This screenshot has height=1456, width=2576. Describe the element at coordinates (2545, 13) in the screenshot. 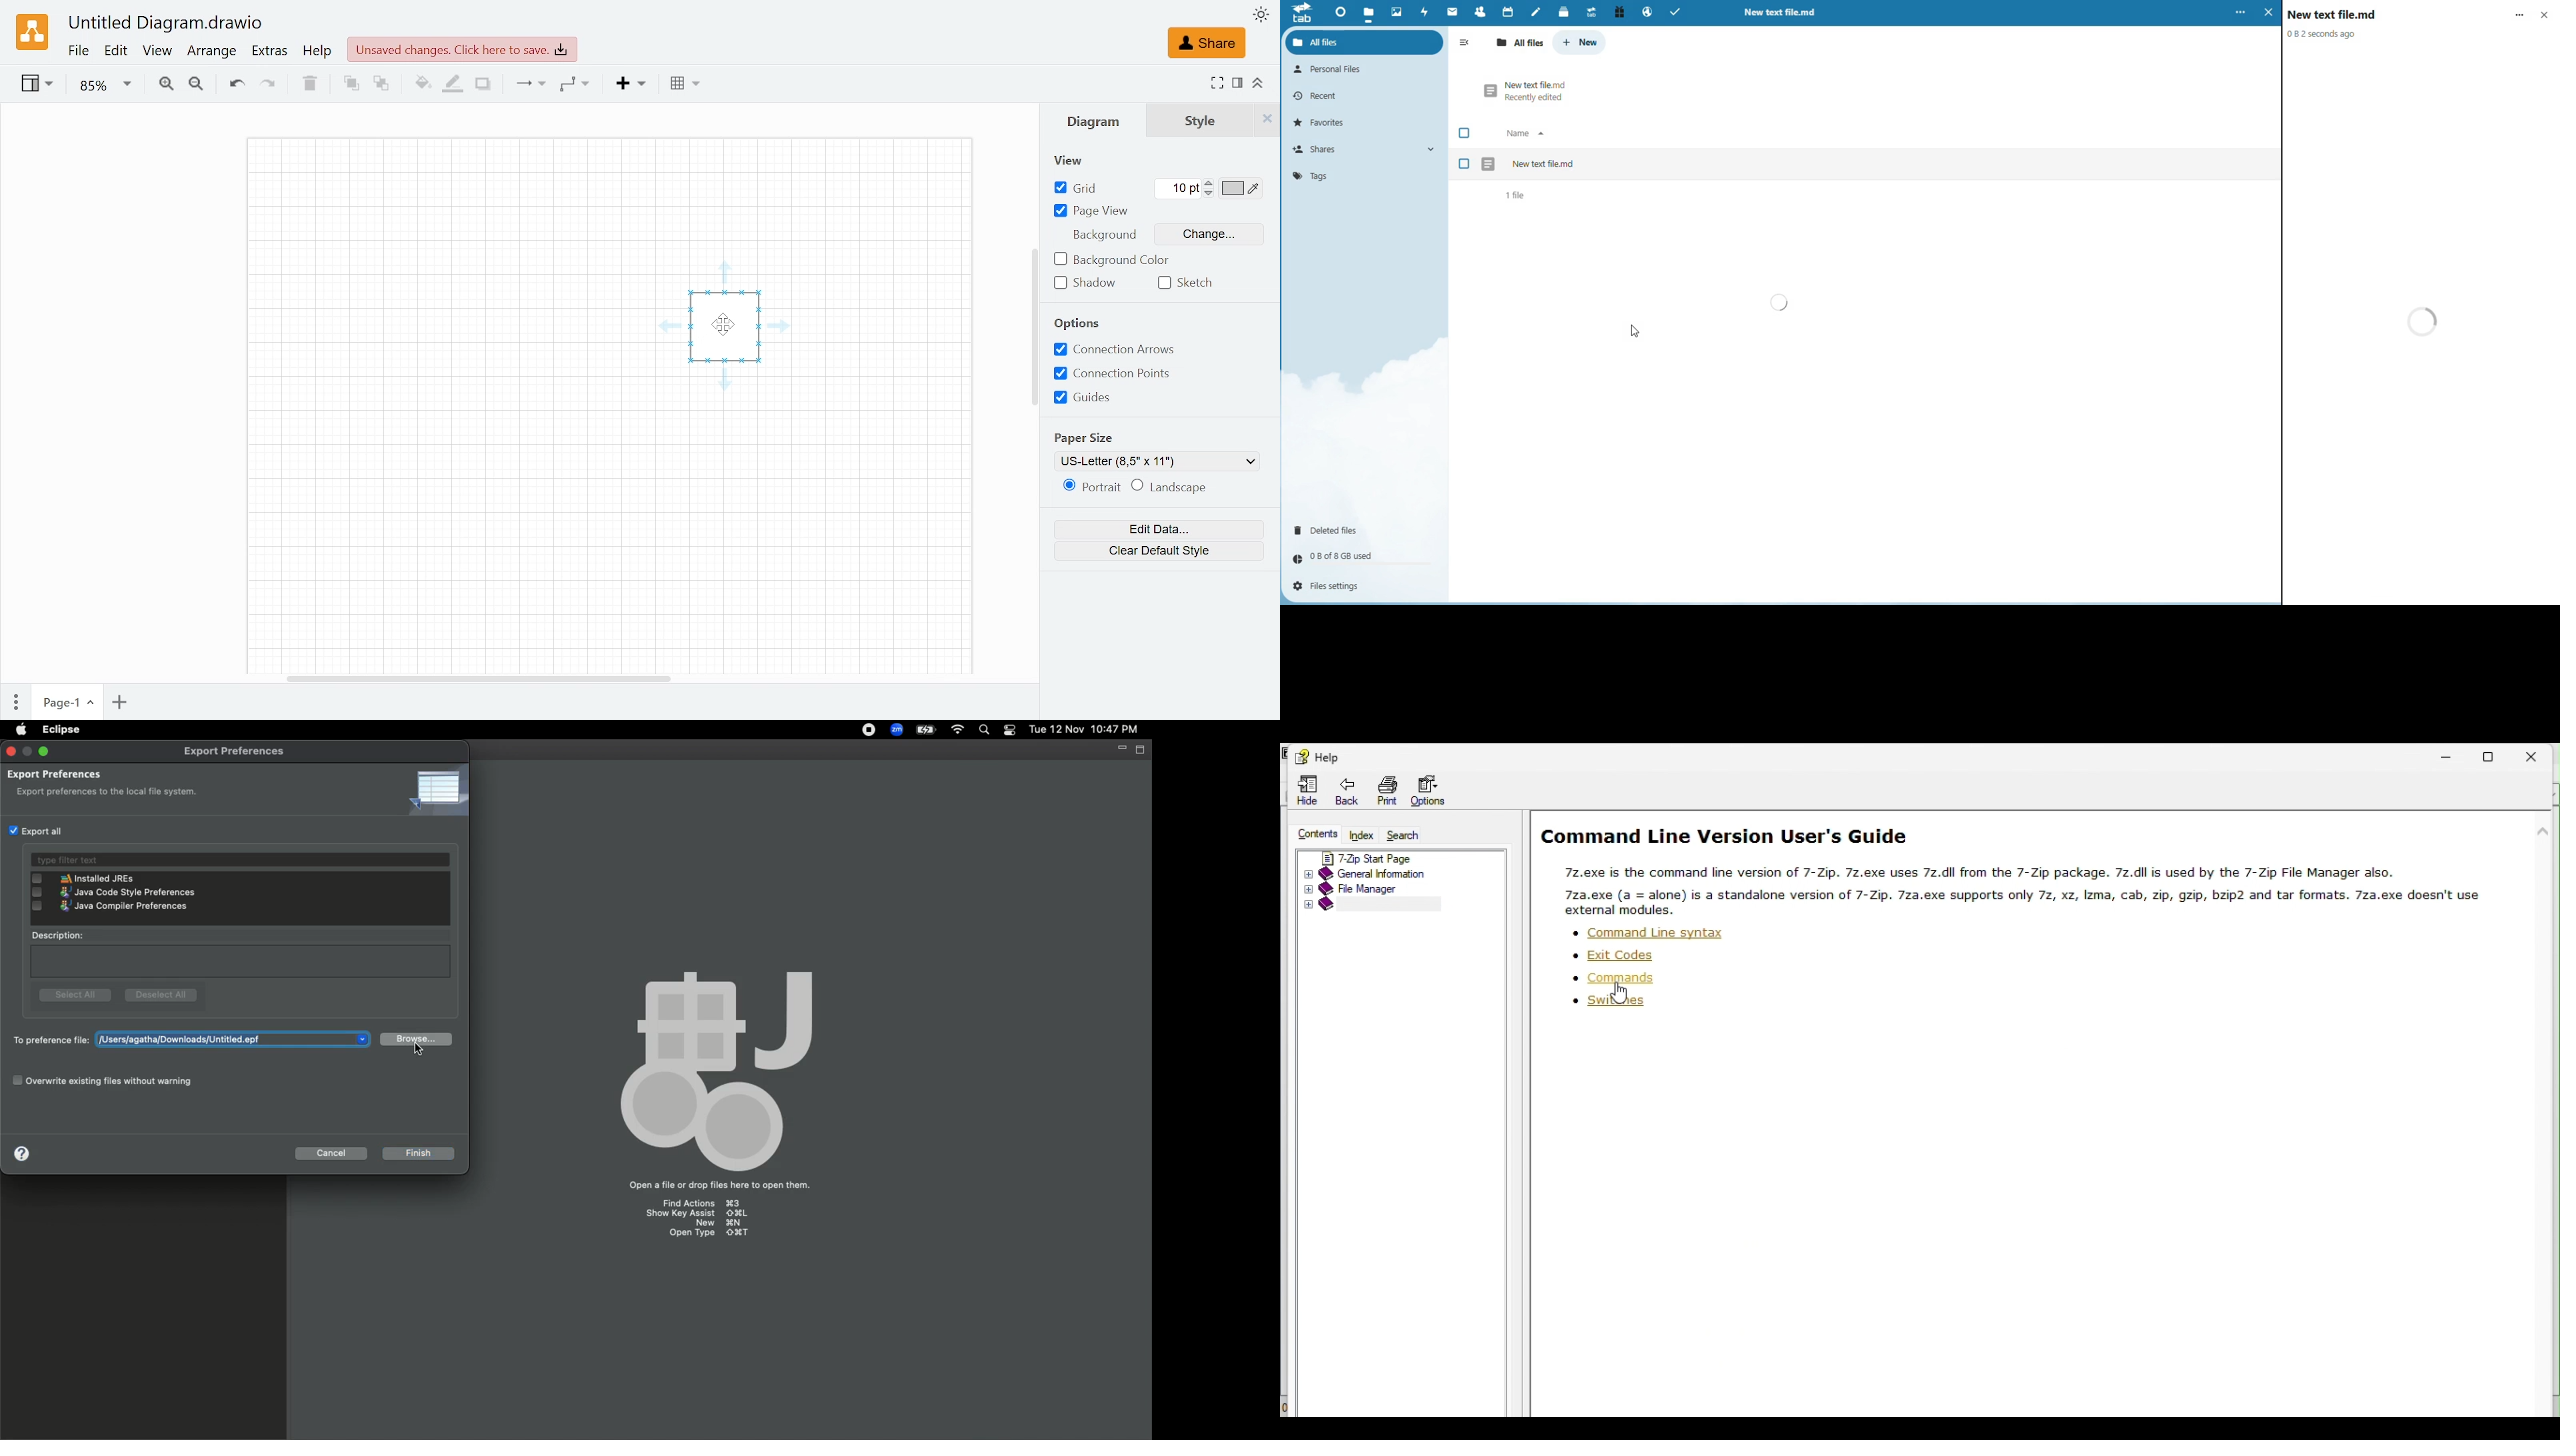

I see `Close` at that location.